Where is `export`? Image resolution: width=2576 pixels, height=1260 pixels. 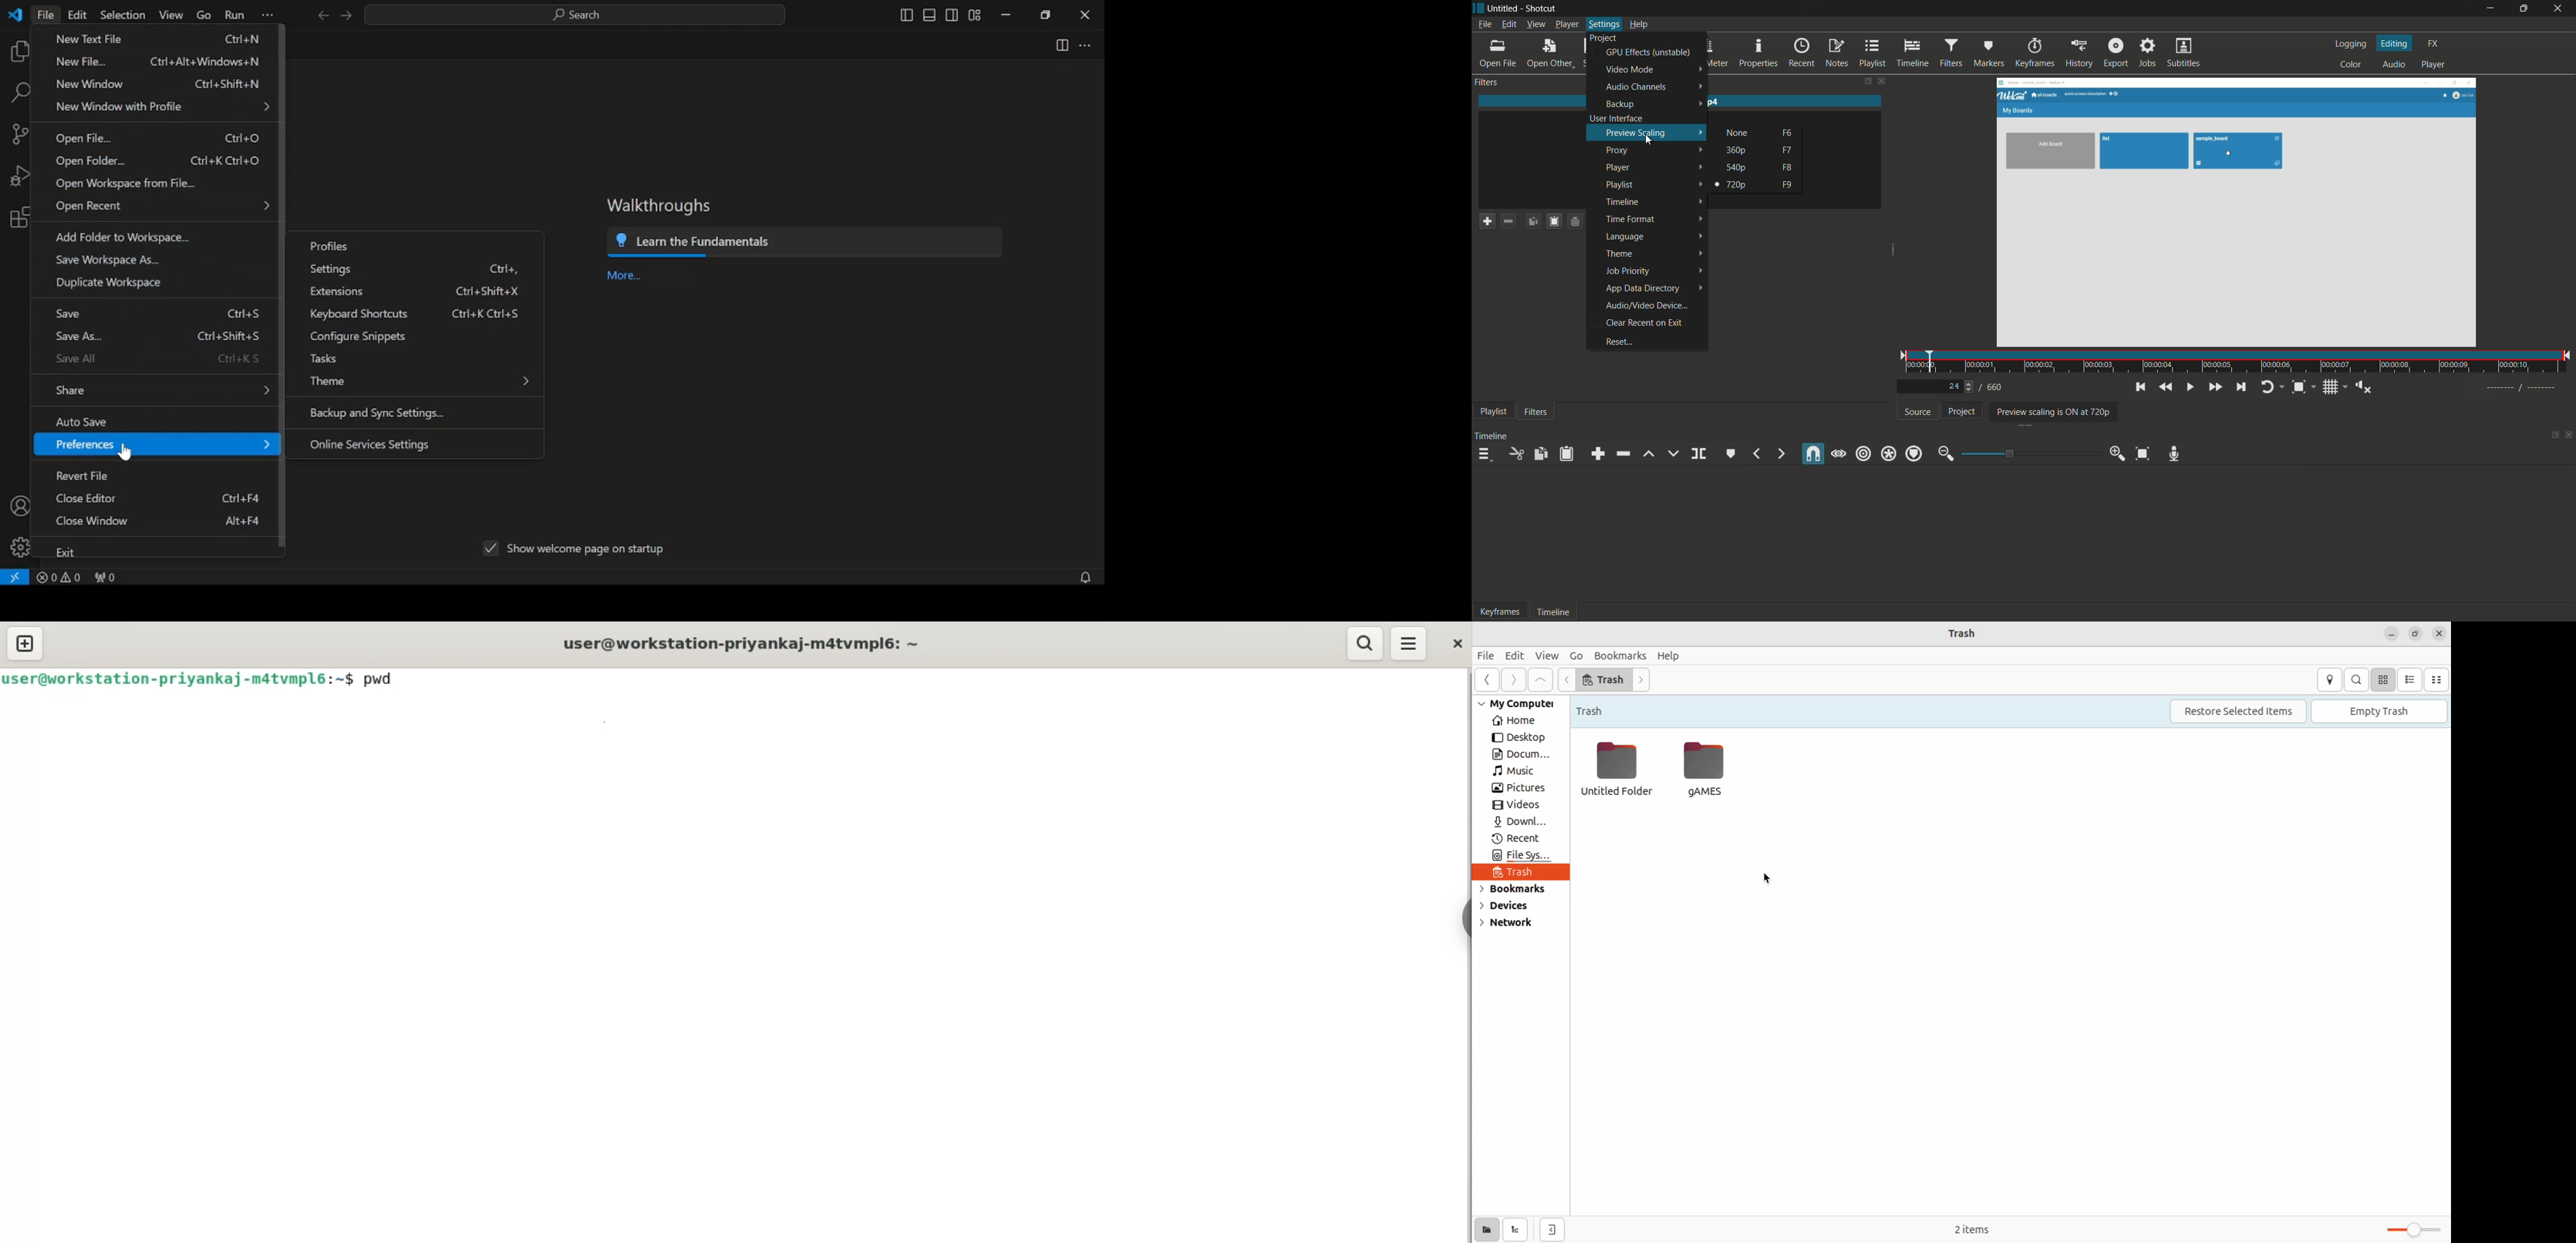
export is located at coordinates (2117, 54).